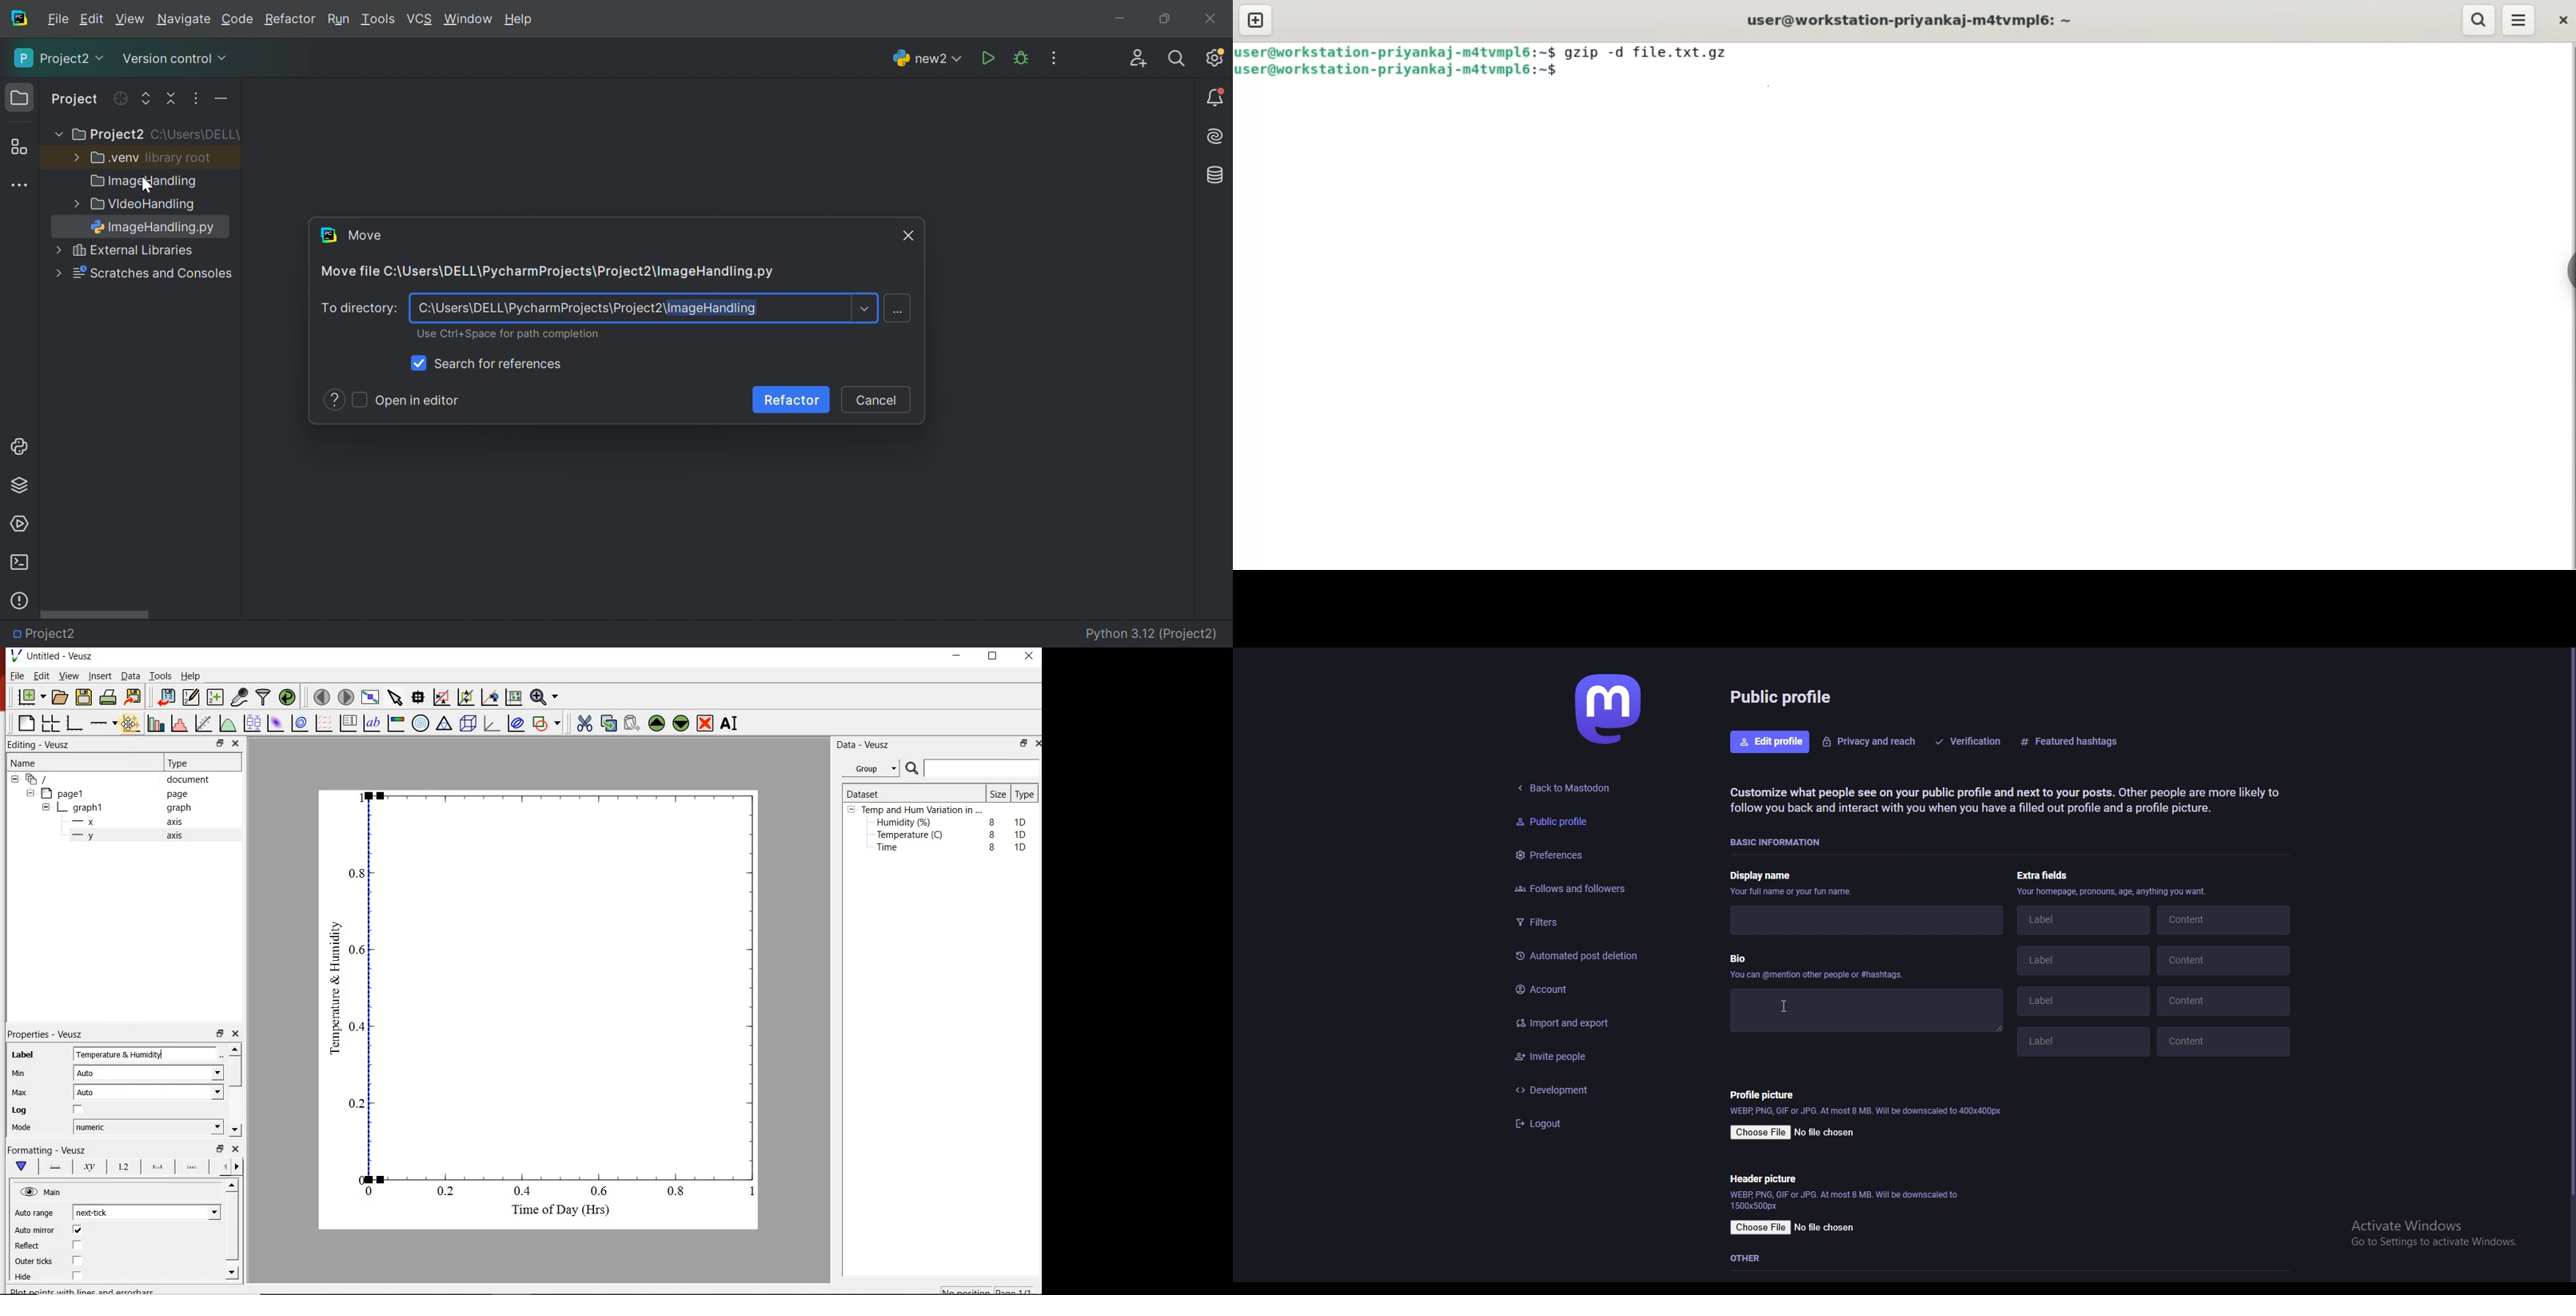 Image resolution: width=2576 pixels, height=1316 pixels. Describe the element at coordinates (192, 780) in the screenshot. I see `document` at that location.